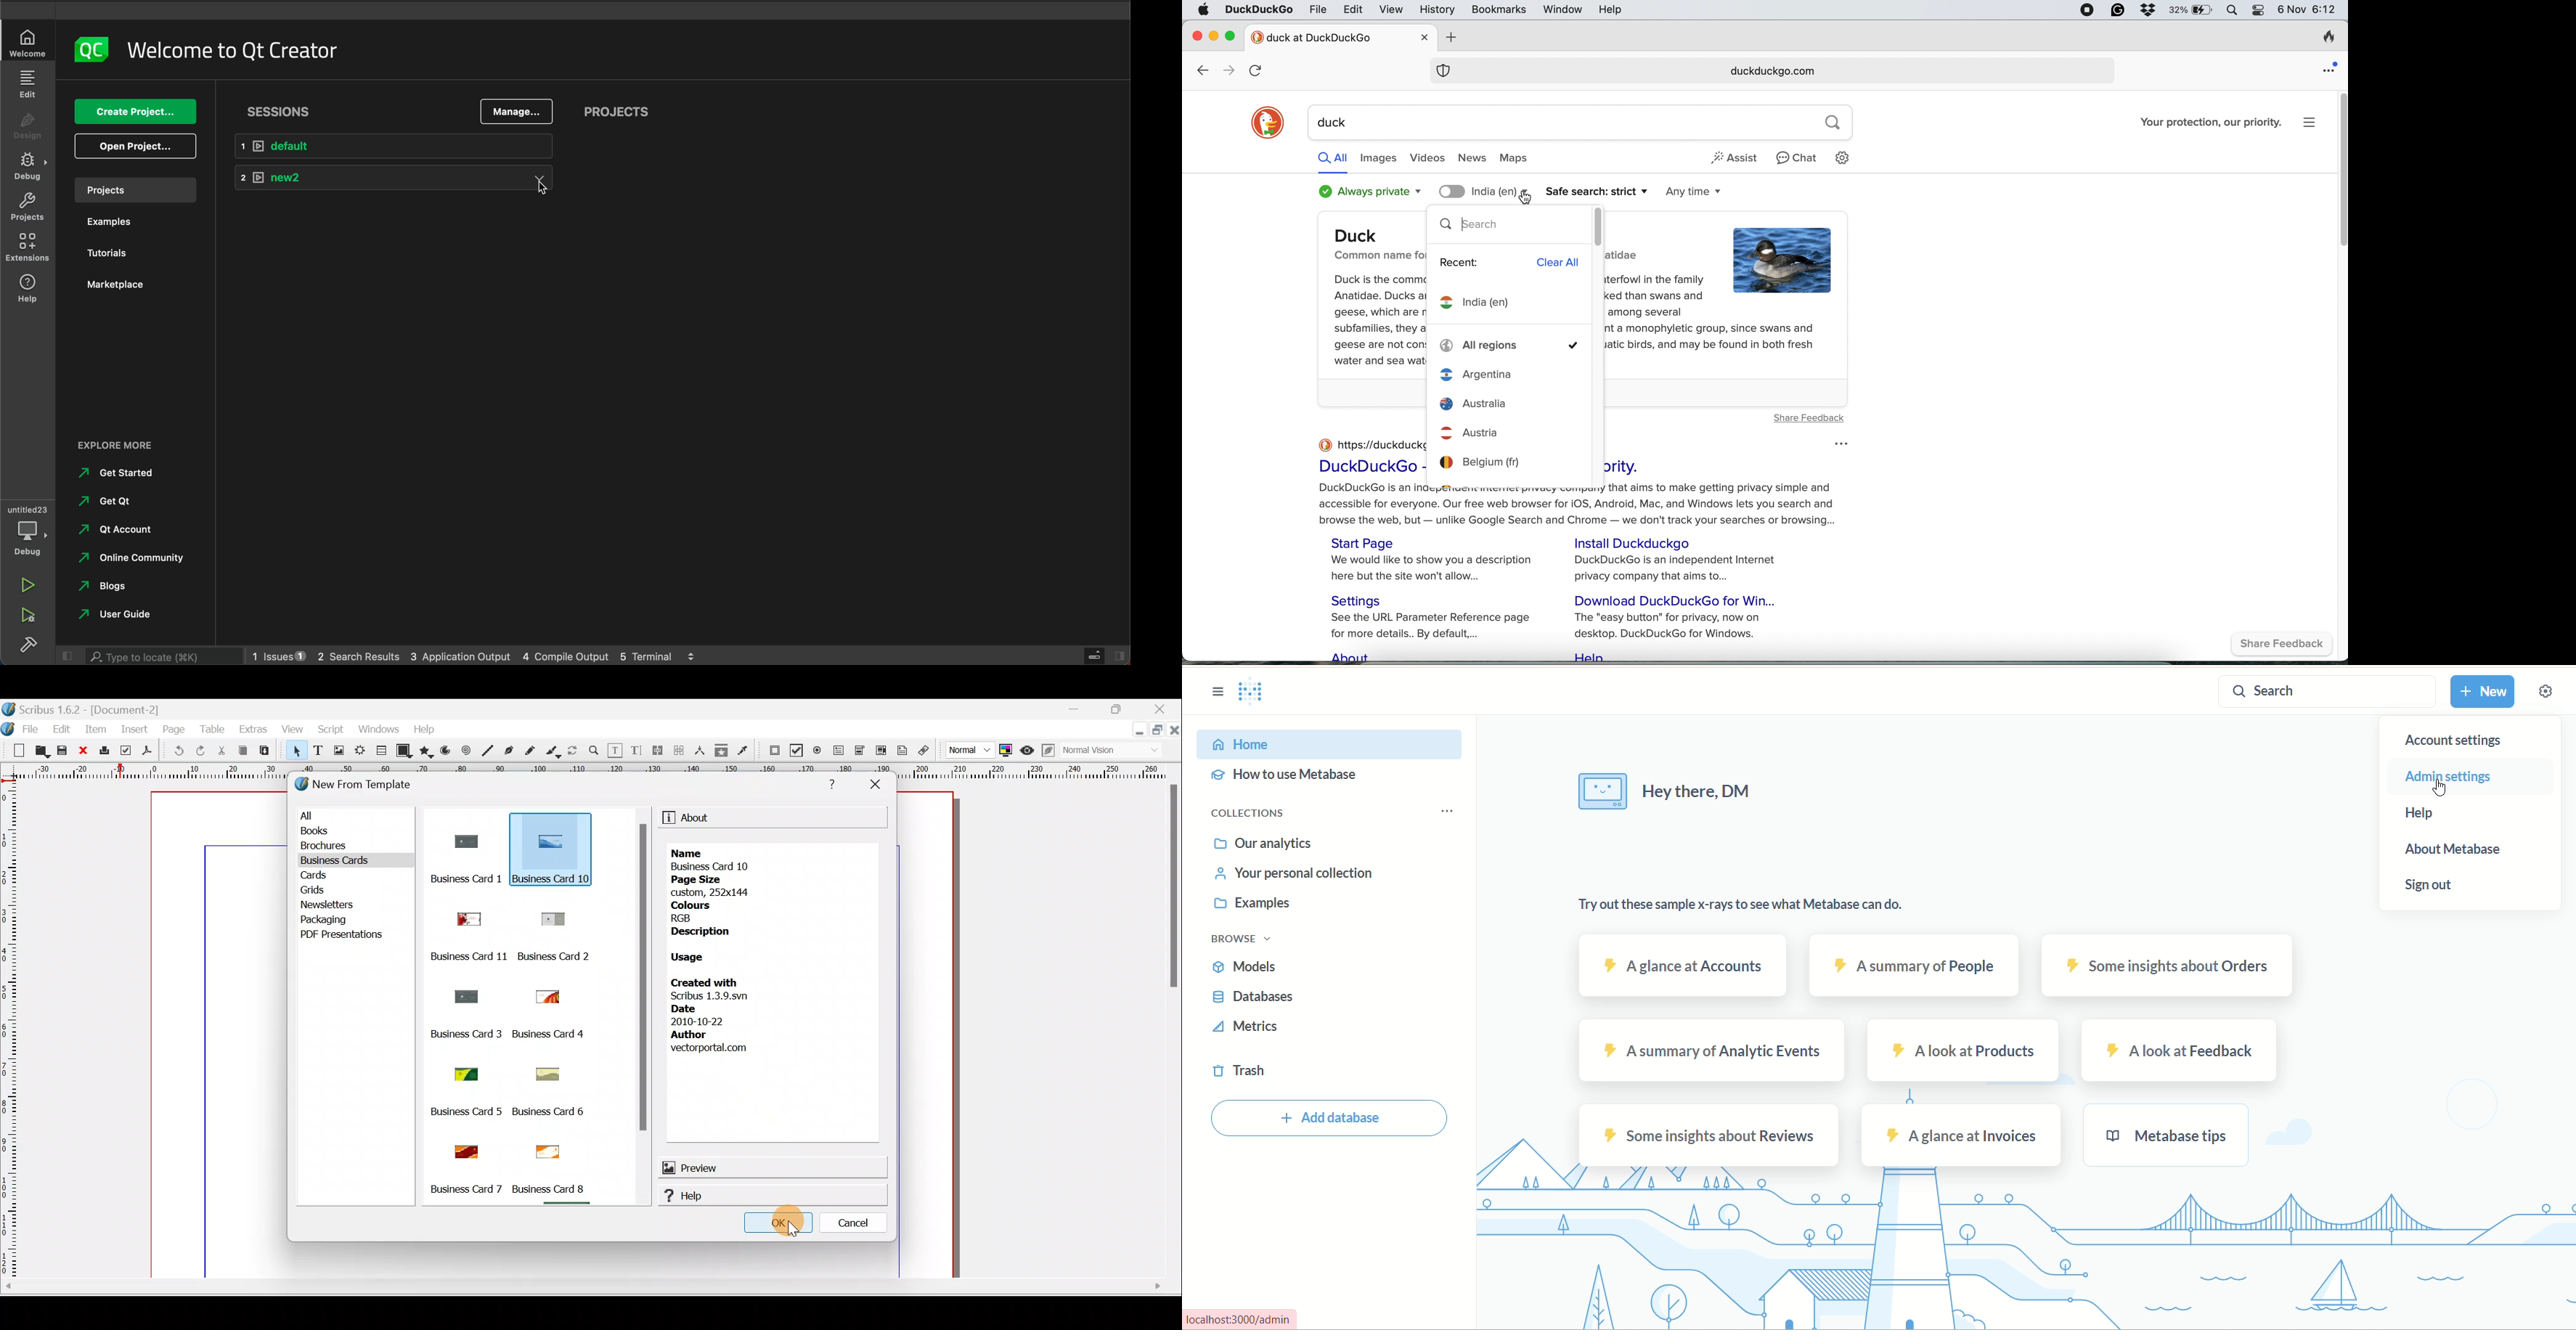 This screenshot has height=1344, width=2576. What do you see at coordinates (1078, 712) in the screenshot?
I see `Minimise` at bounding box center [1078, 712].